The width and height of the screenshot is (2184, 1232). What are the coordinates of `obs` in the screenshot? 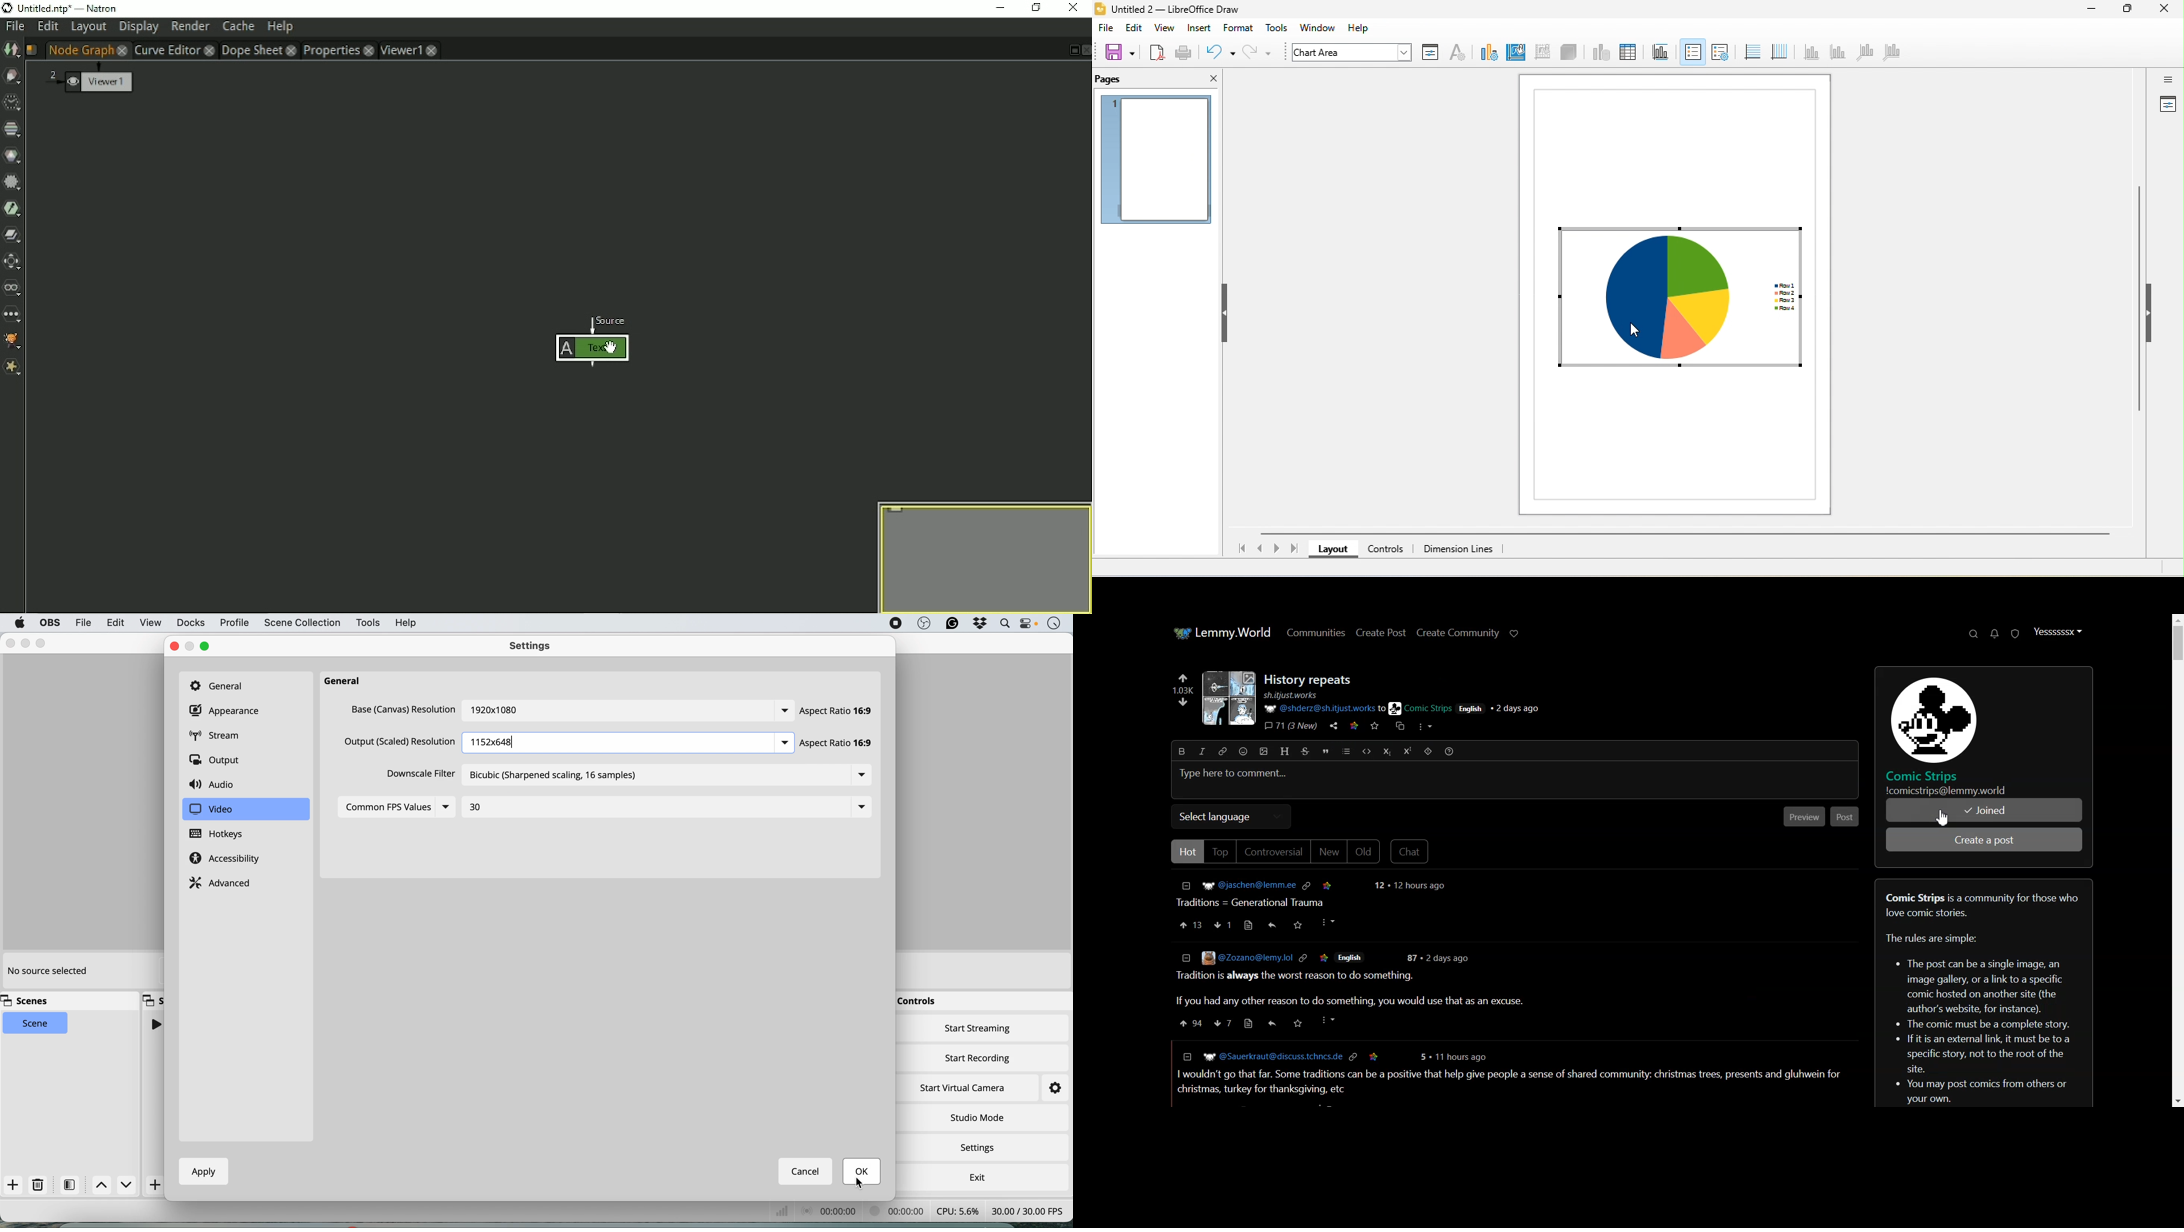 It's located at (48, 623).